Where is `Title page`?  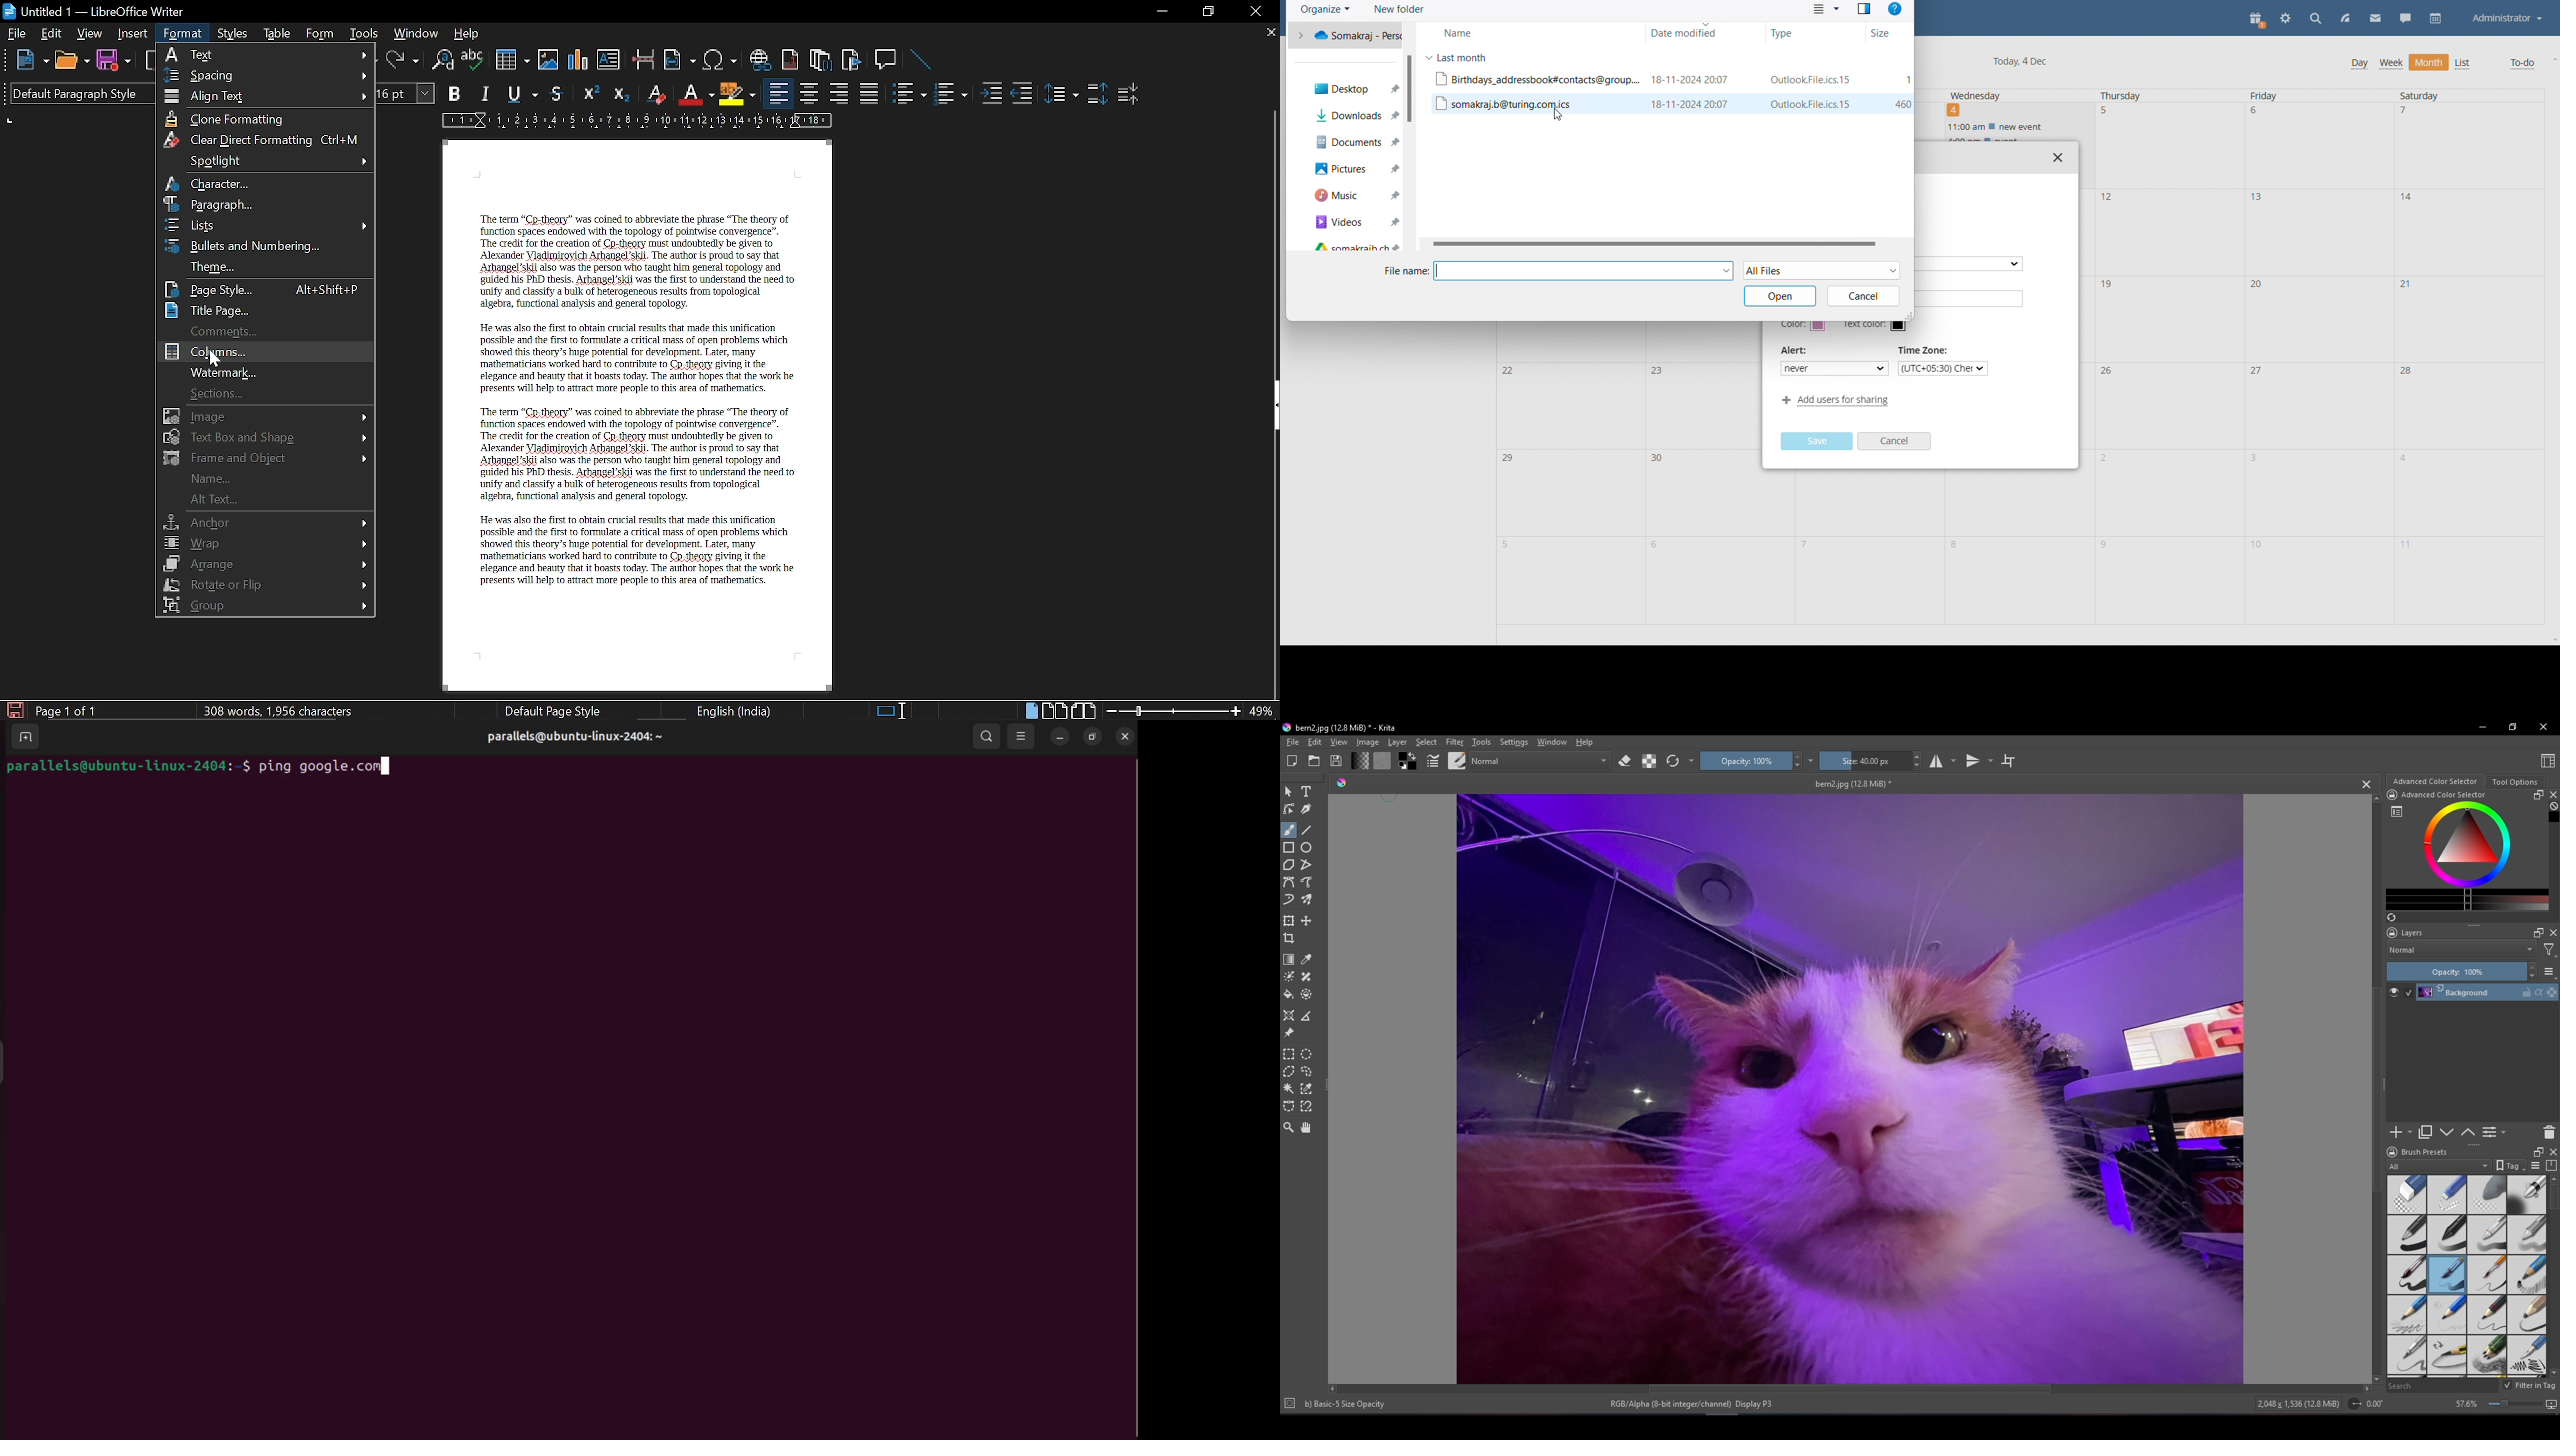 Title page is located at coordinates (265, 310).